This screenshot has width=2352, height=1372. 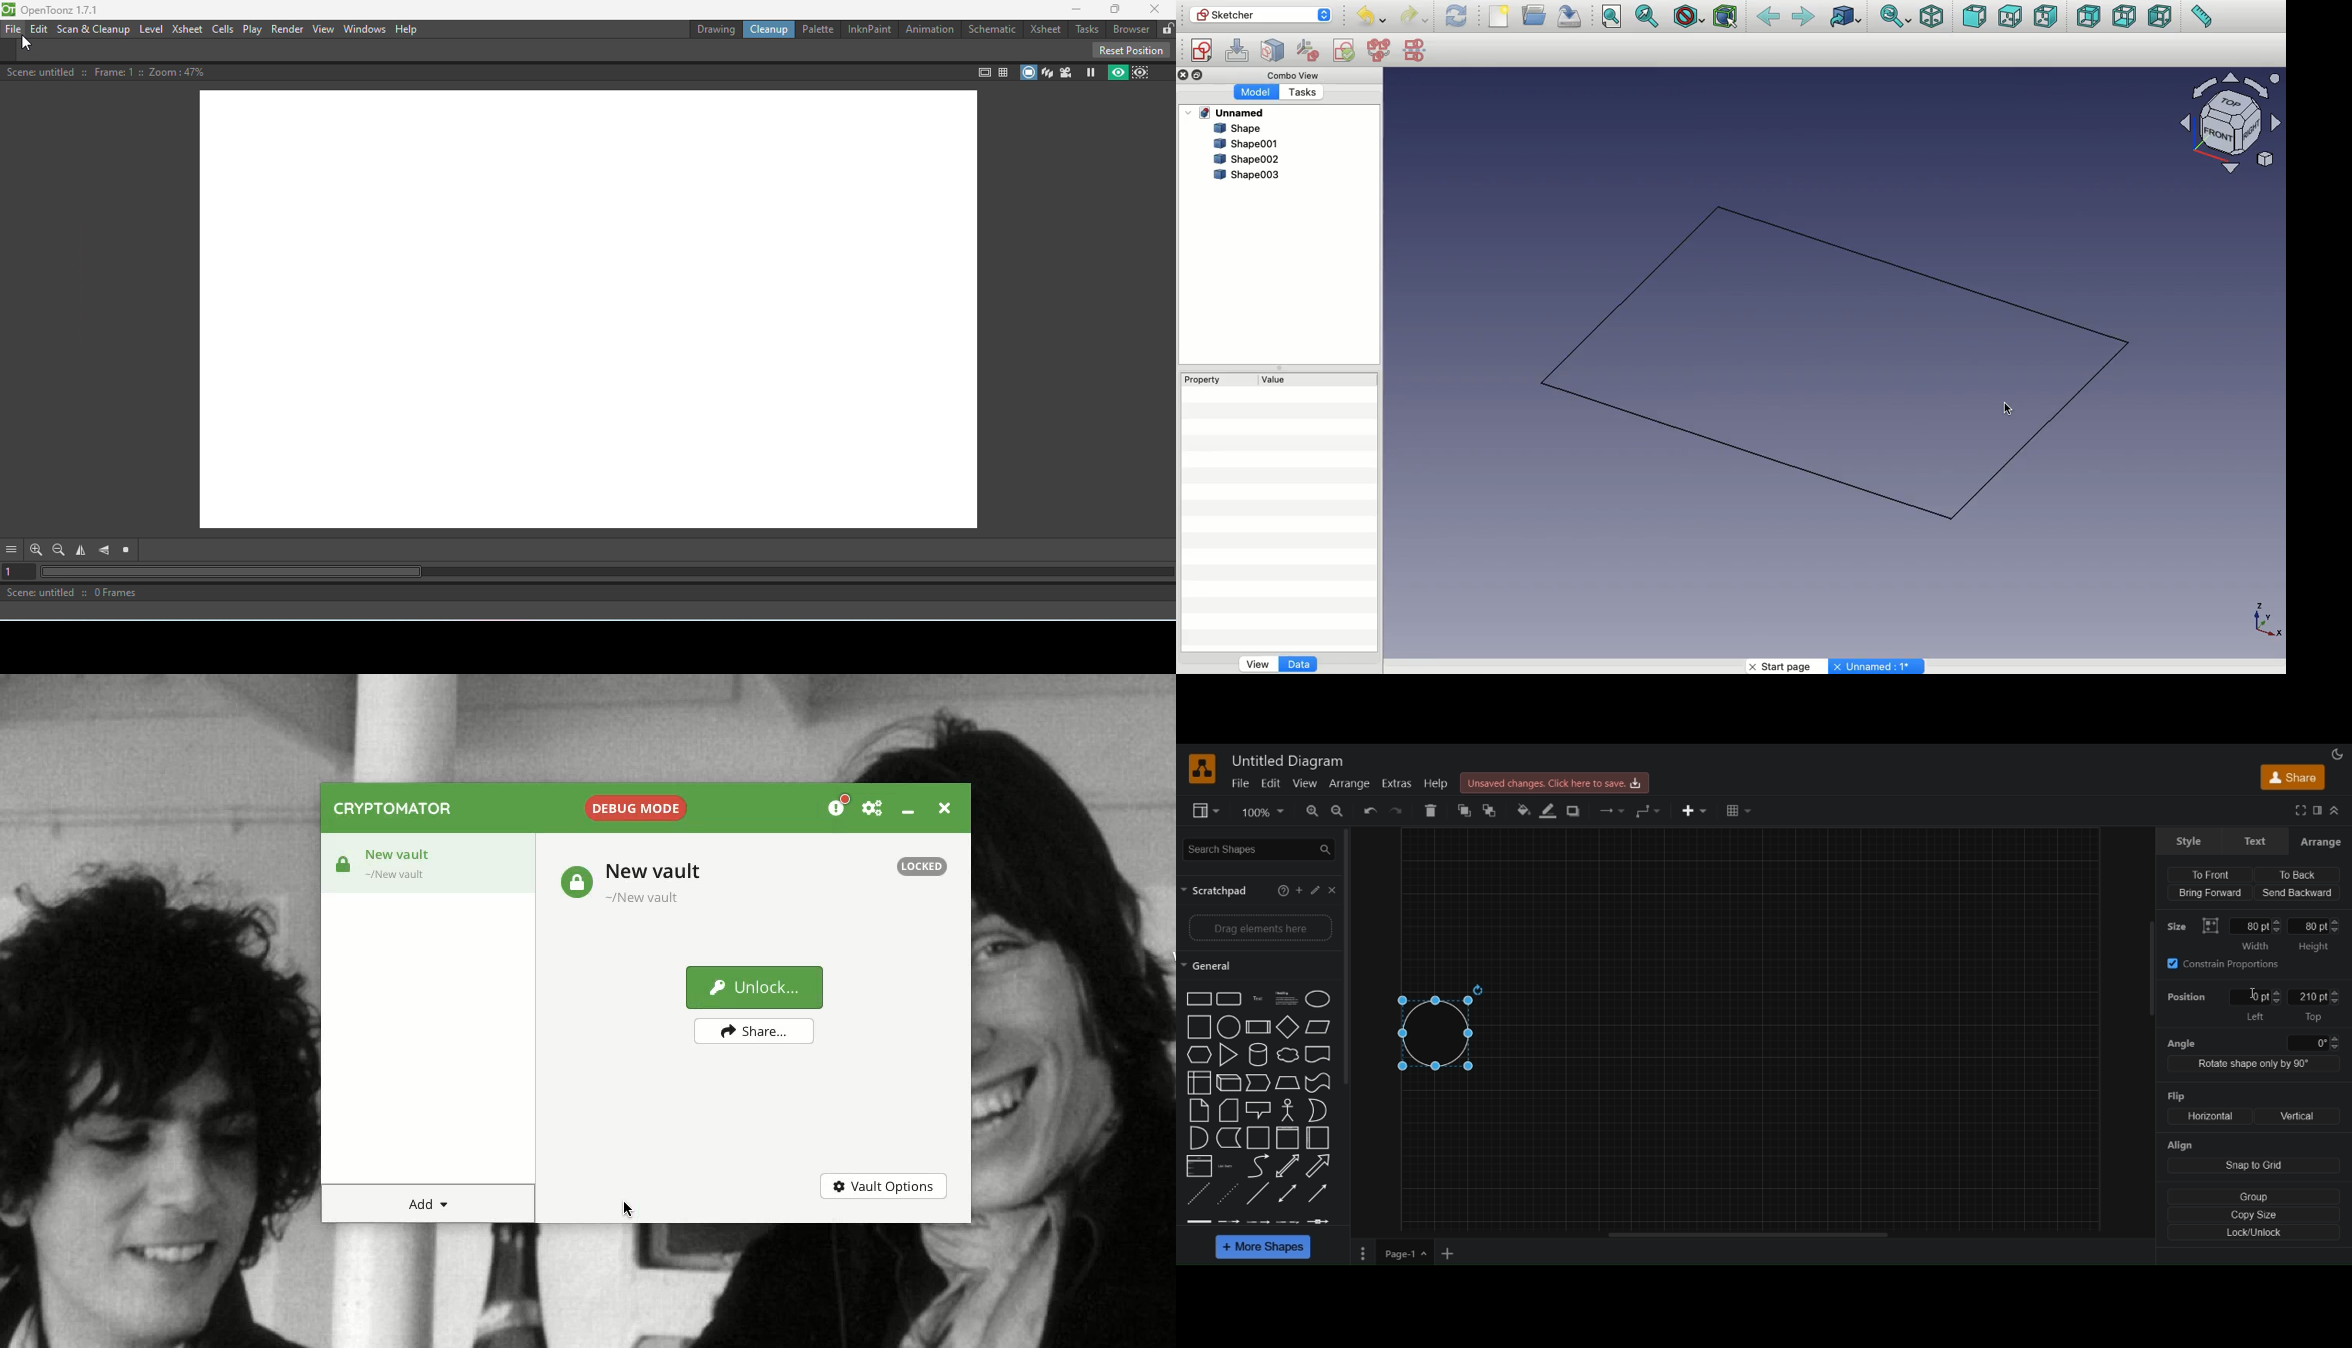 I want to click on Shape, so click(x=1199, y=1084).